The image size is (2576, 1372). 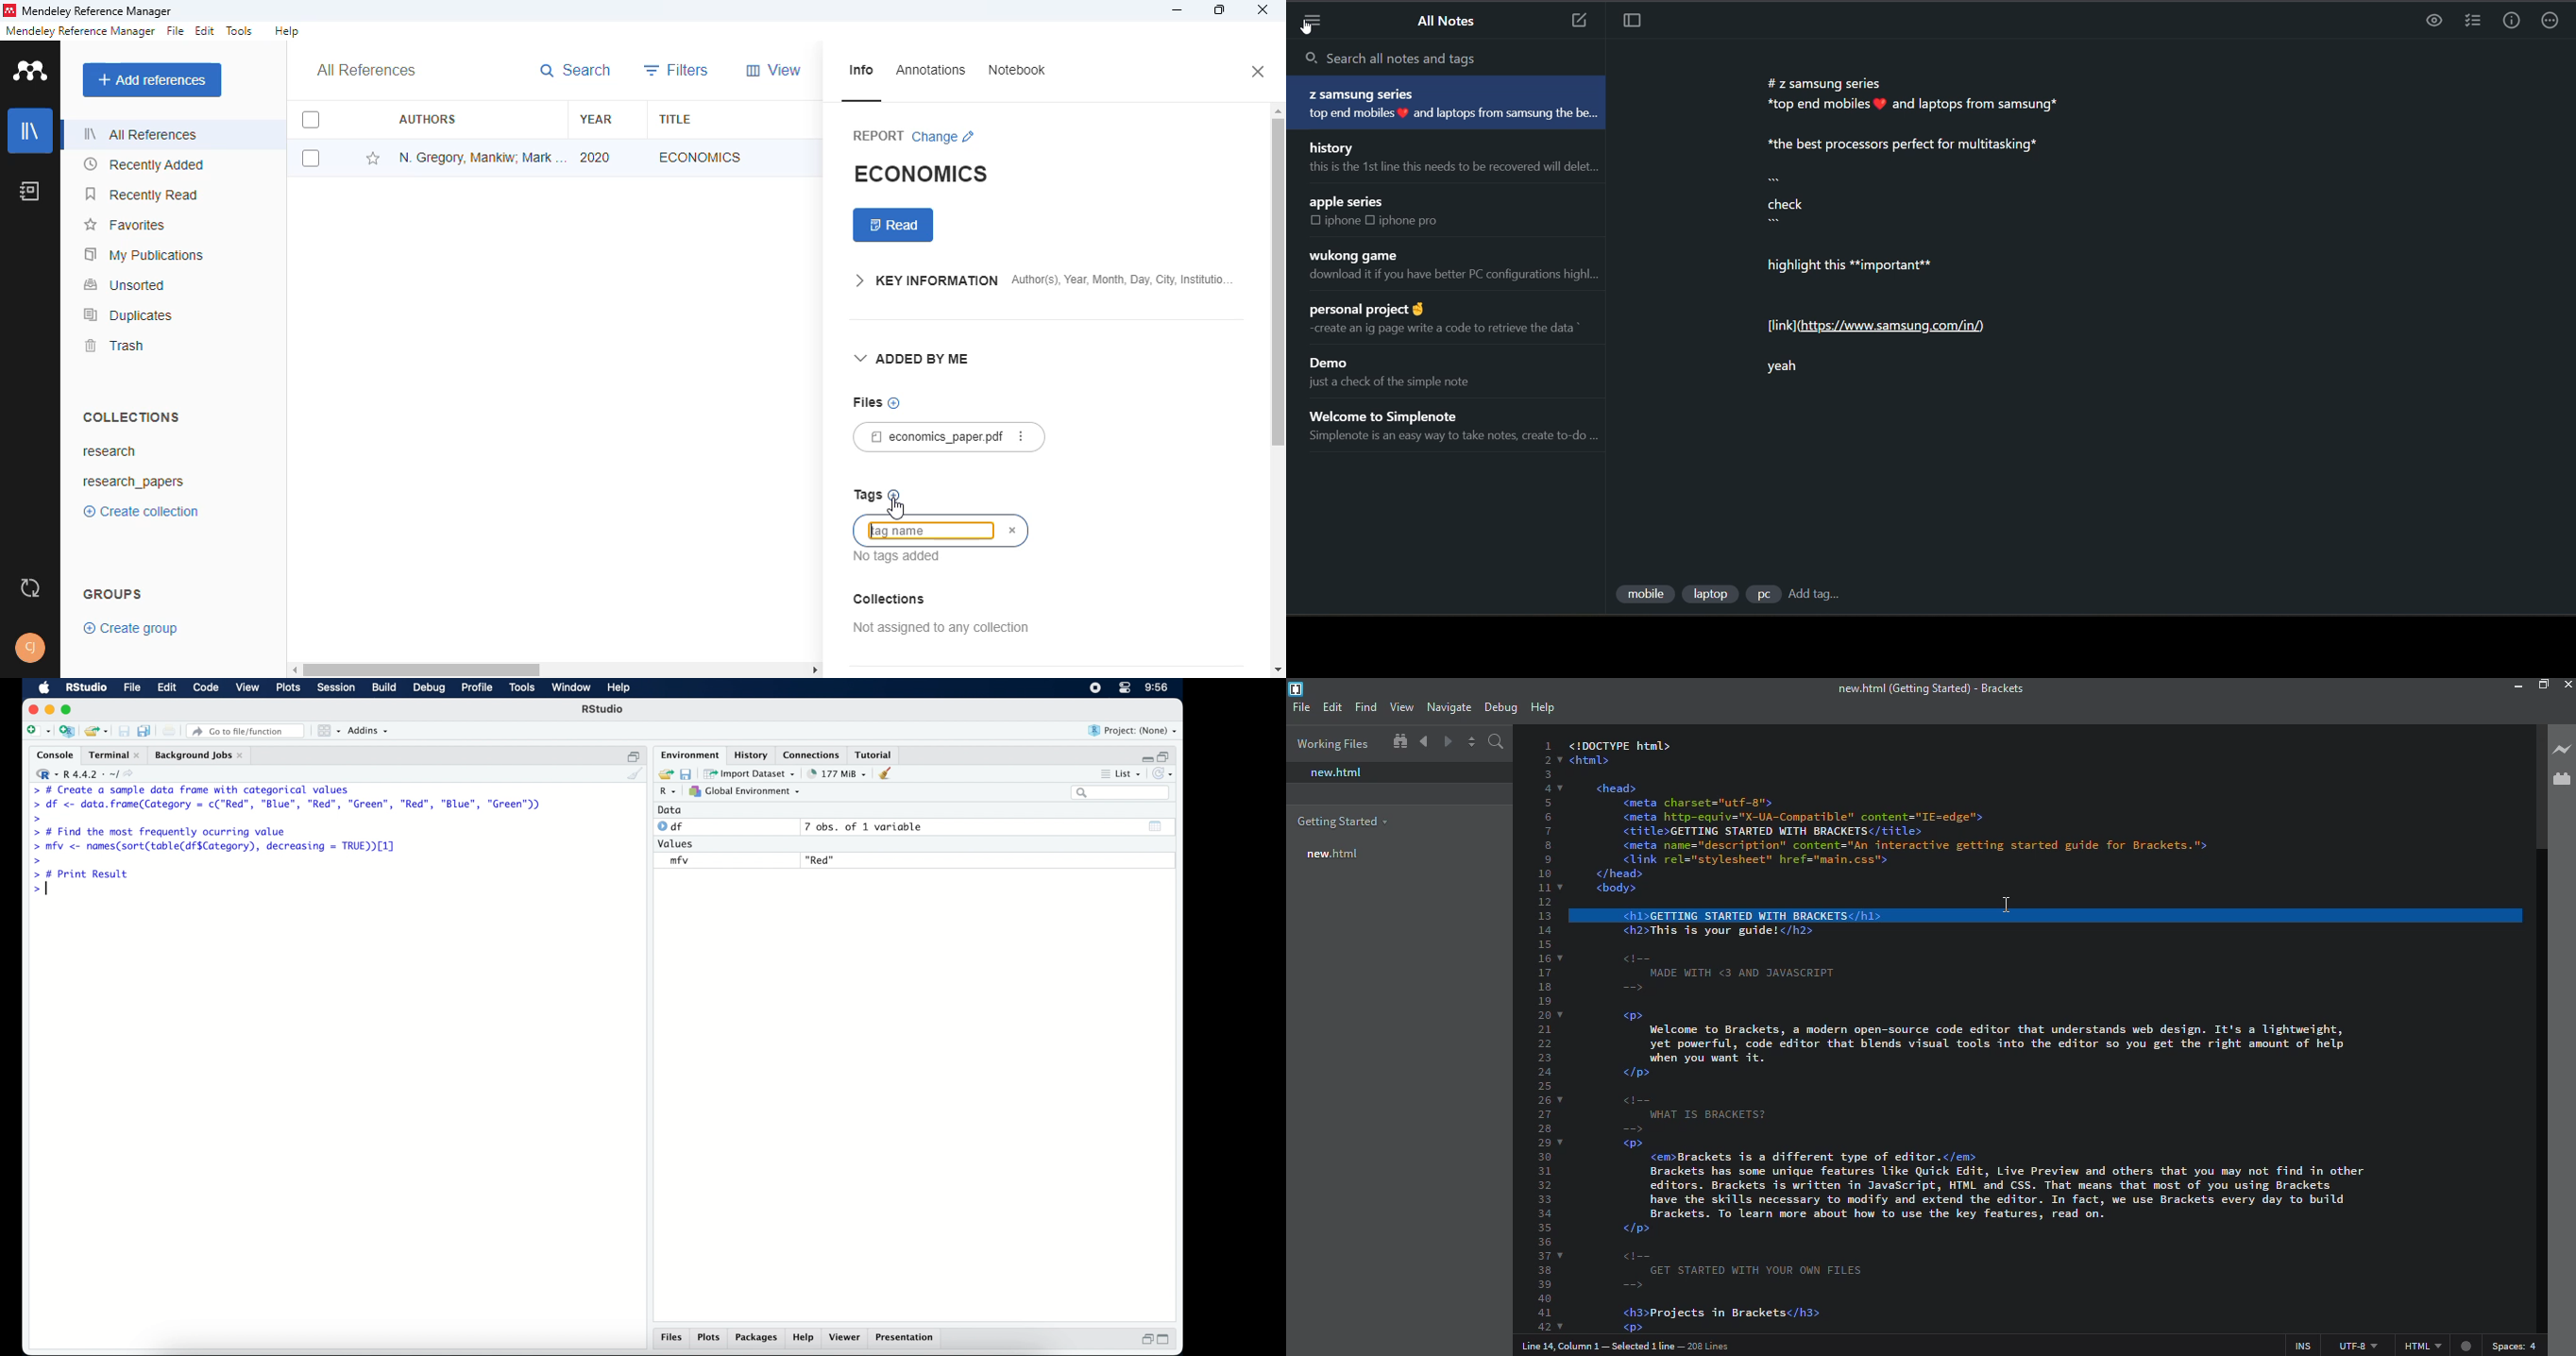 I want to click on background jobs, so click(x=201, y=755).